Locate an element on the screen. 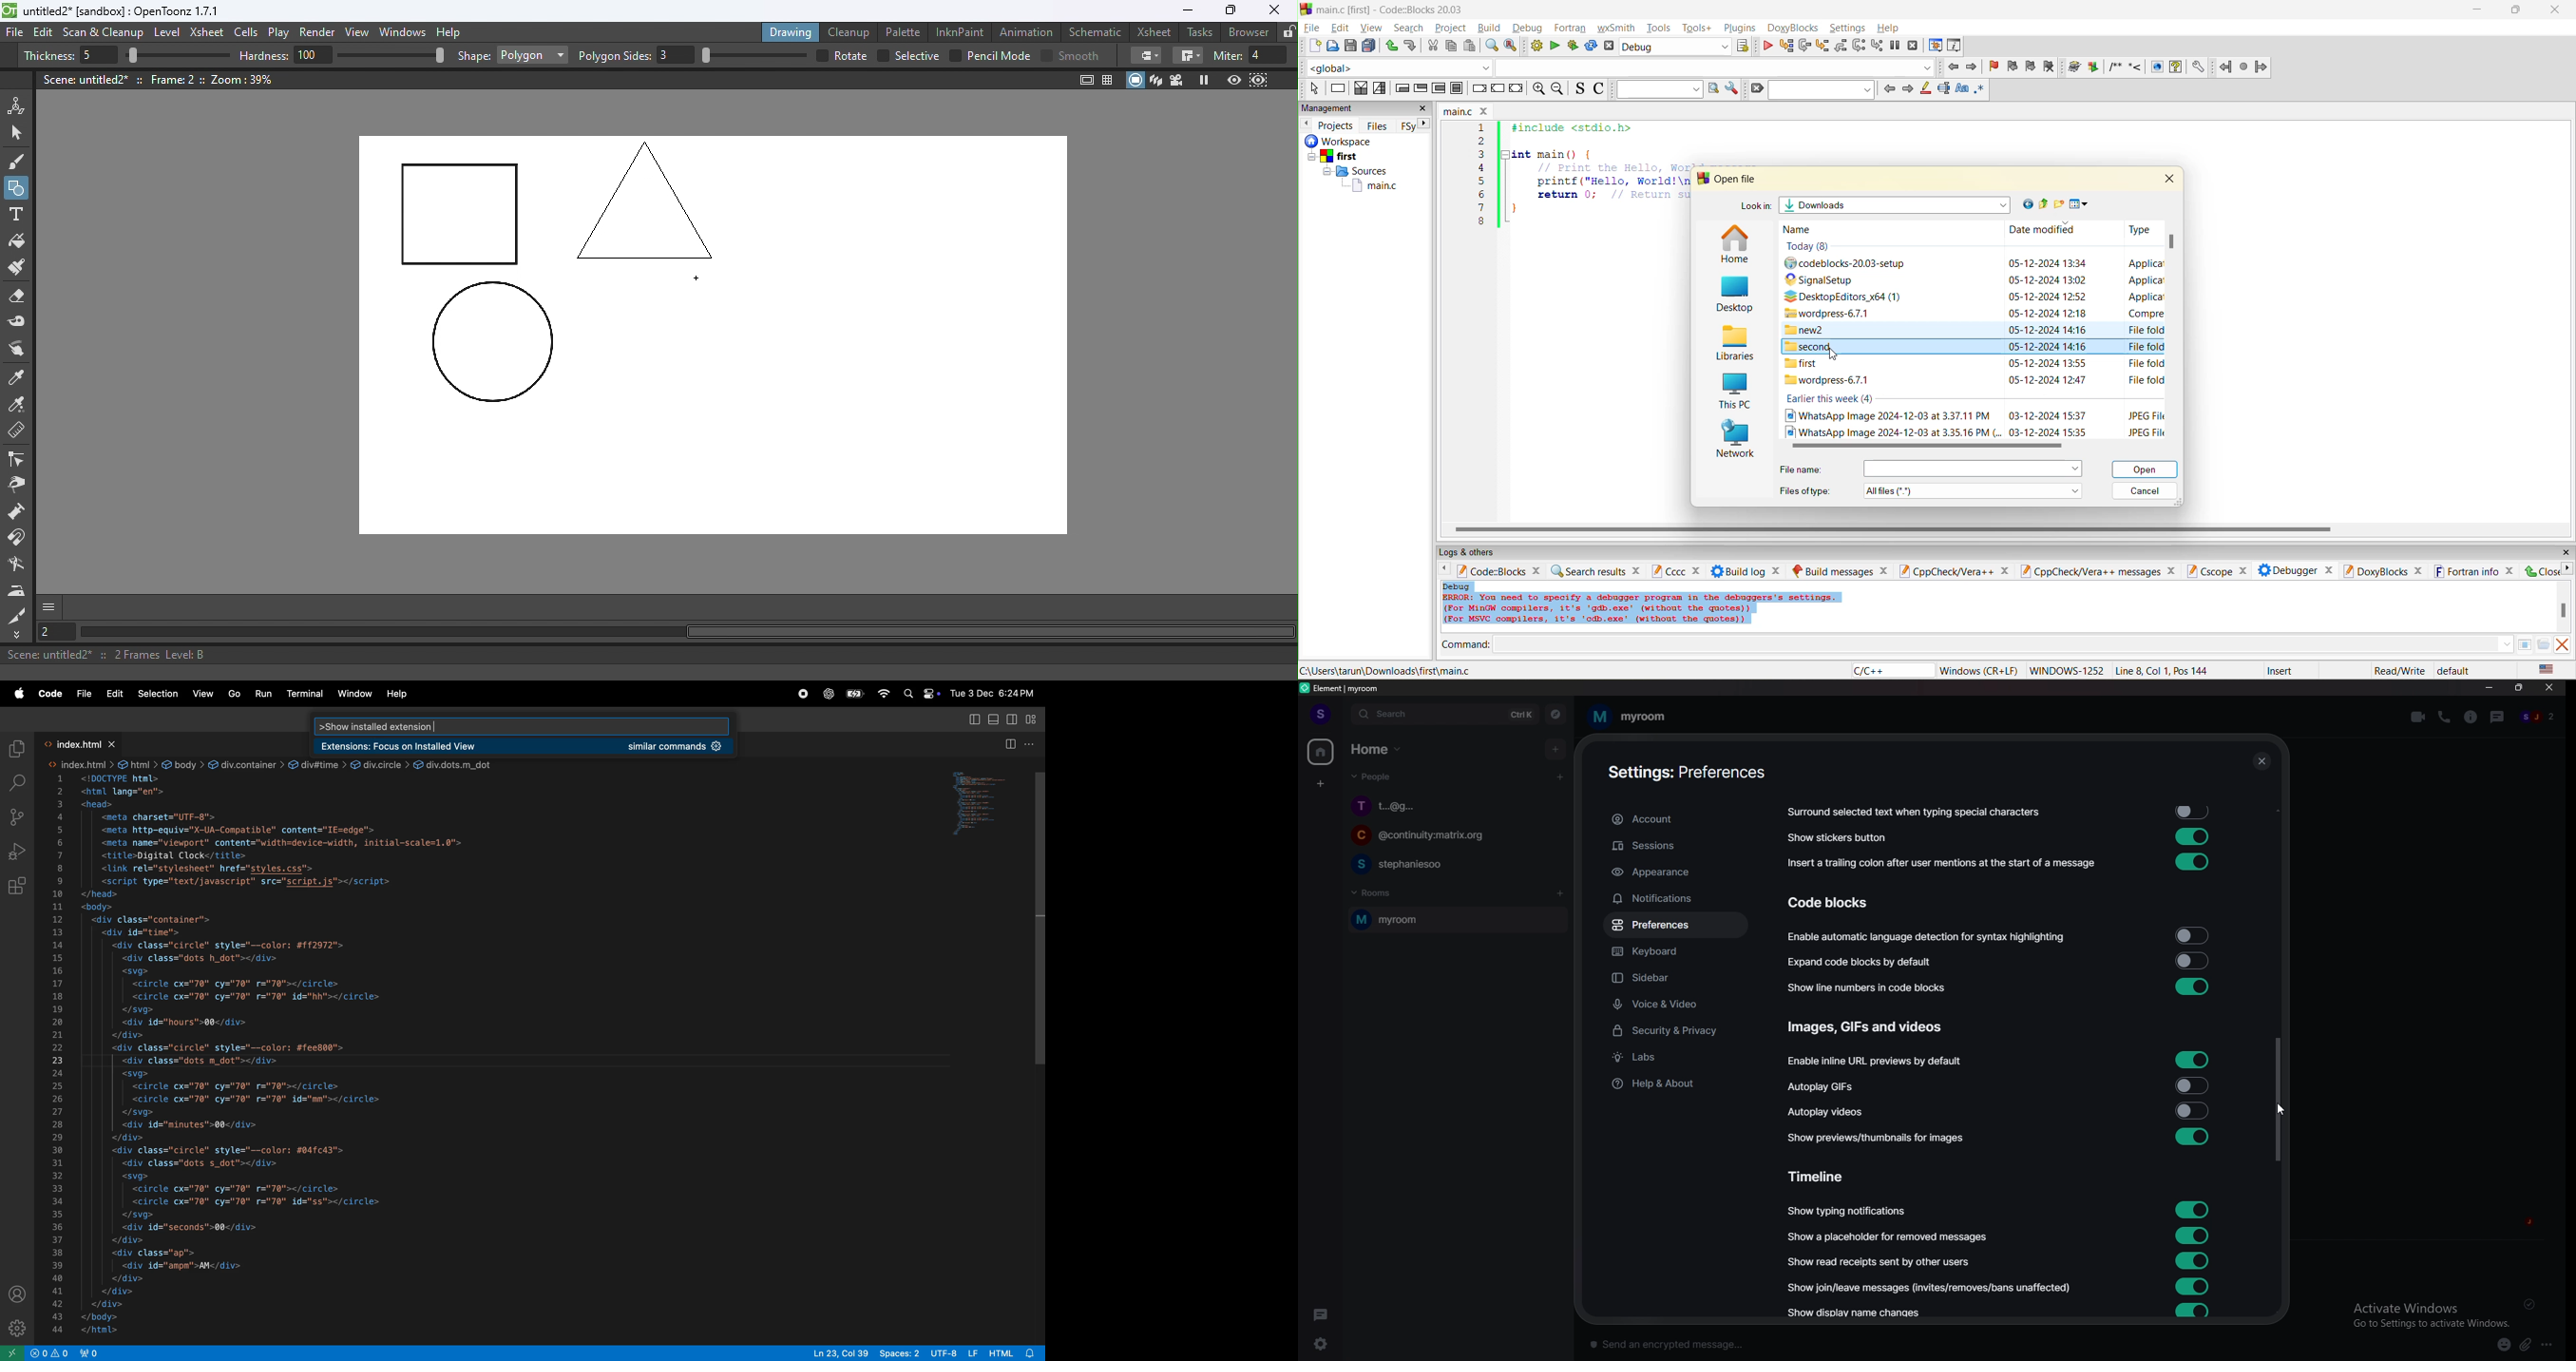  horizontal scroll bar is located at coordinates (1892, 529).